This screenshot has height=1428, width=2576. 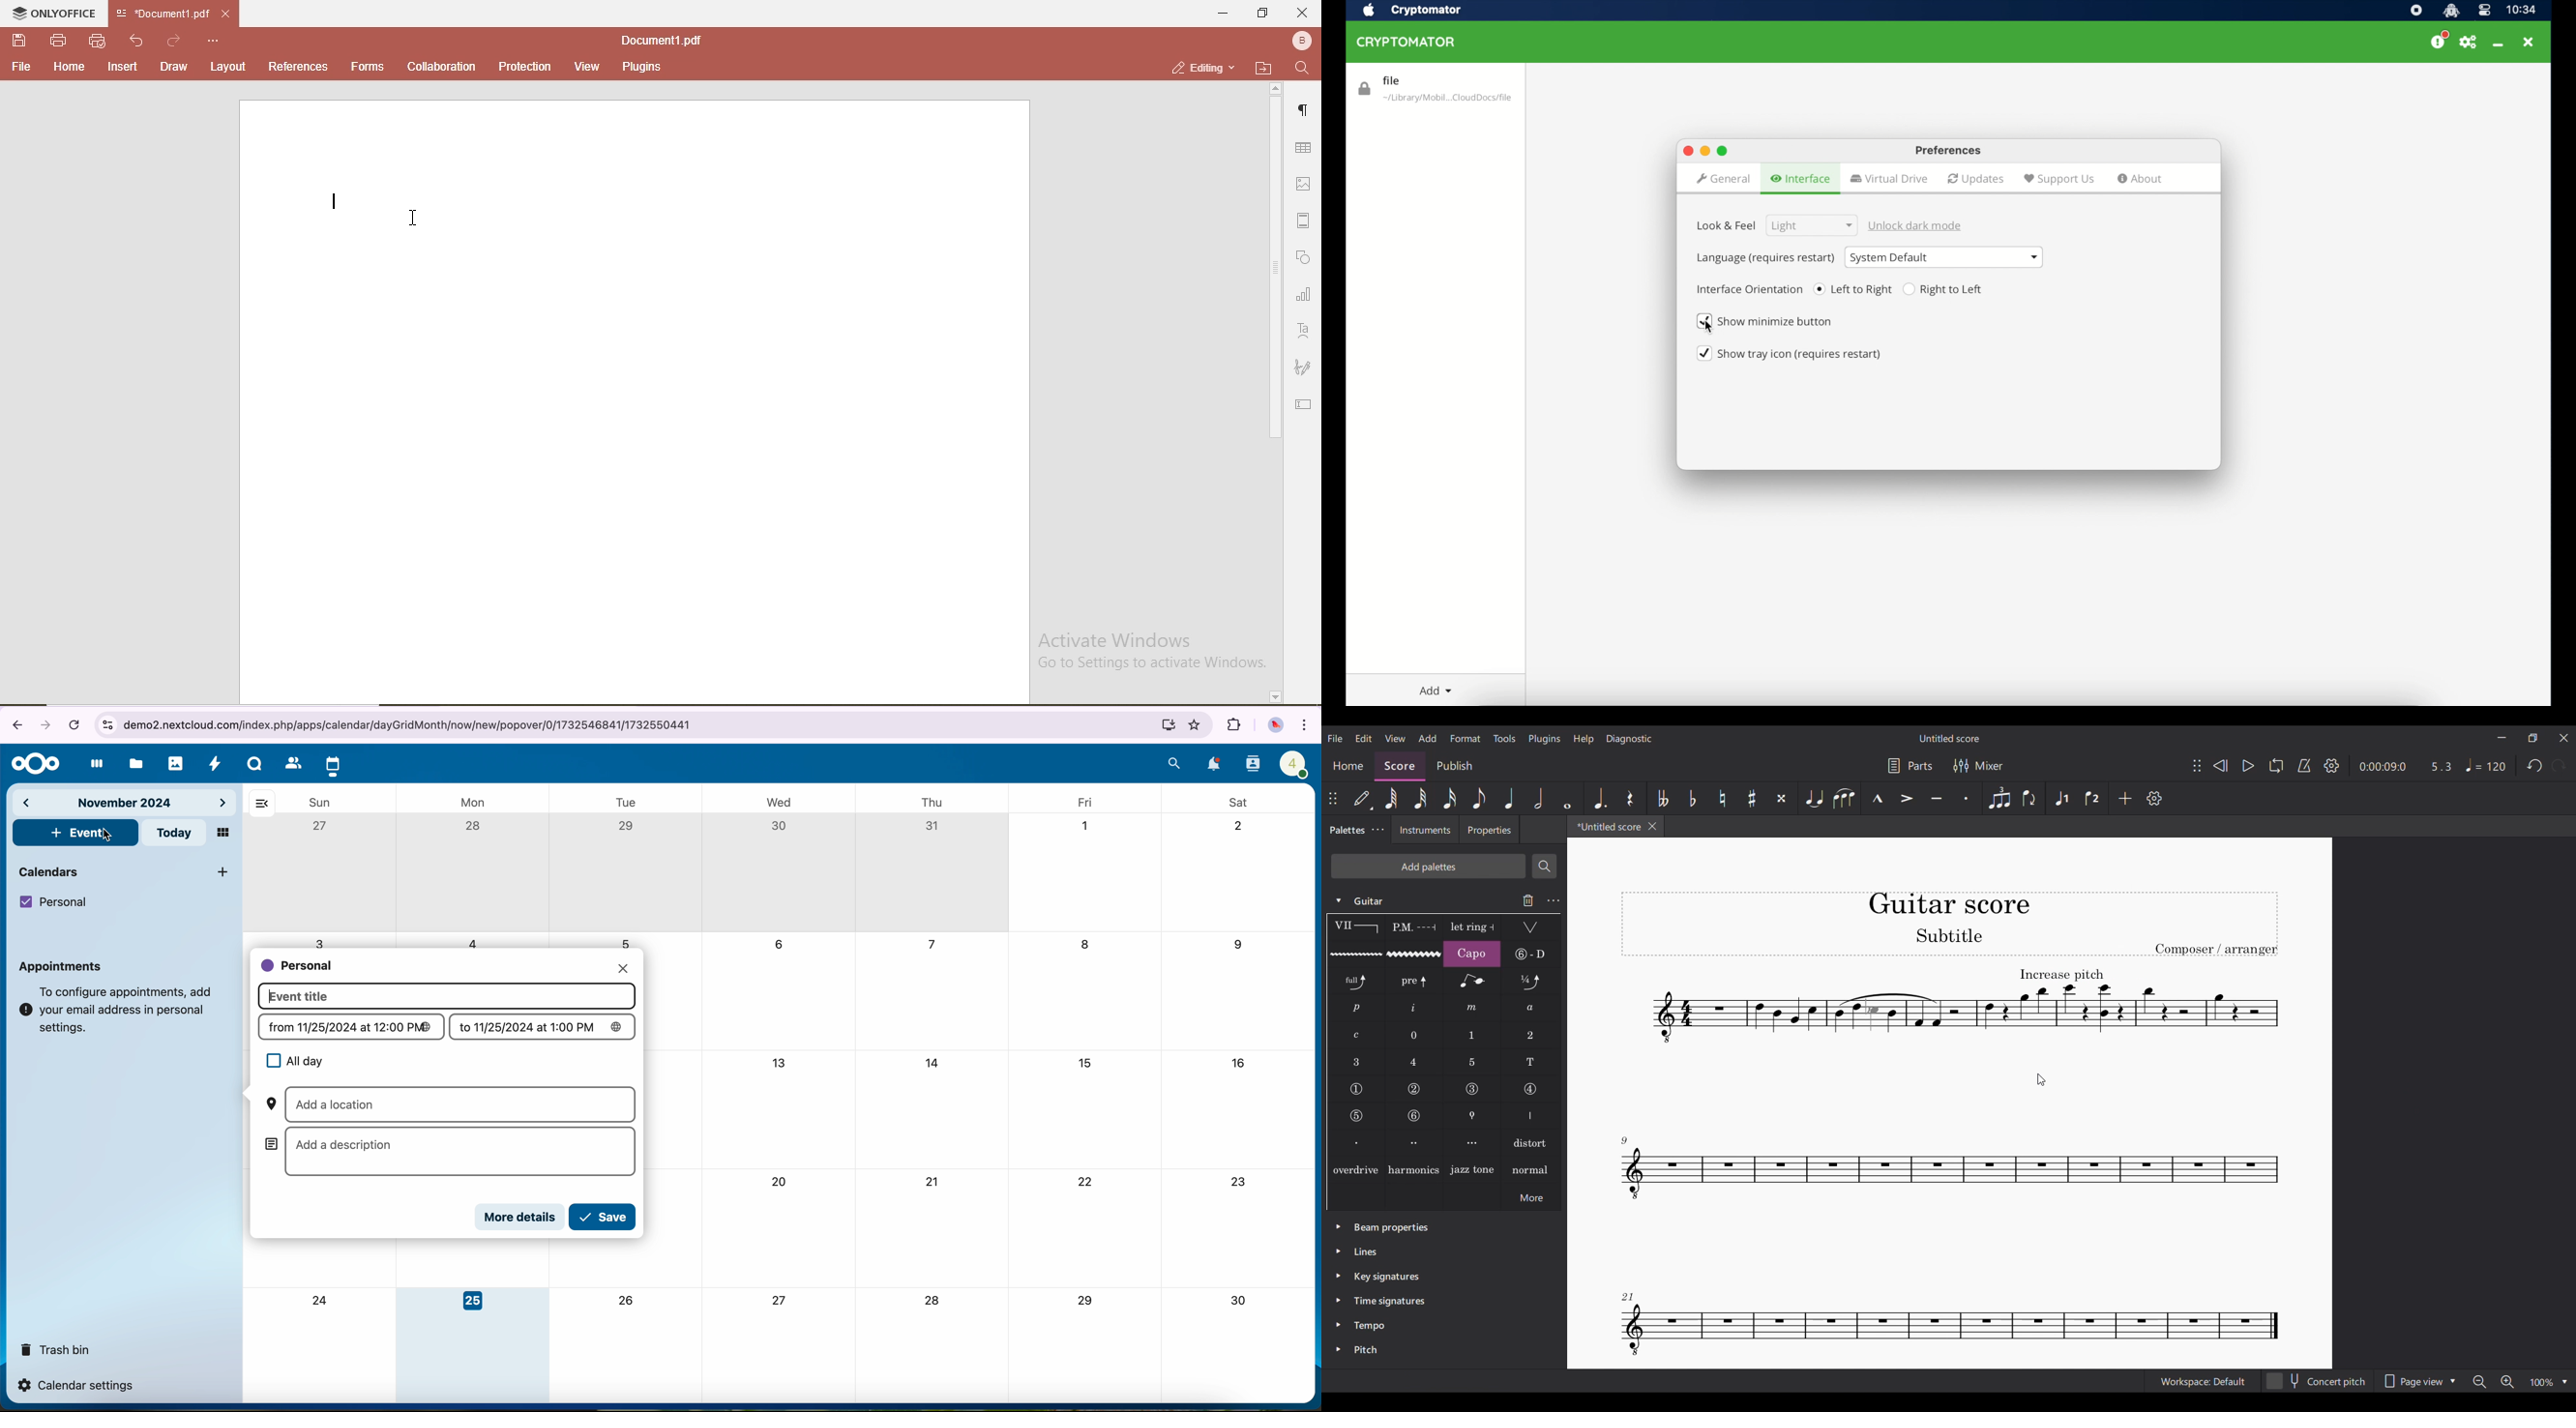 I want to click on String number 4, so click(x=1530, y=1090).